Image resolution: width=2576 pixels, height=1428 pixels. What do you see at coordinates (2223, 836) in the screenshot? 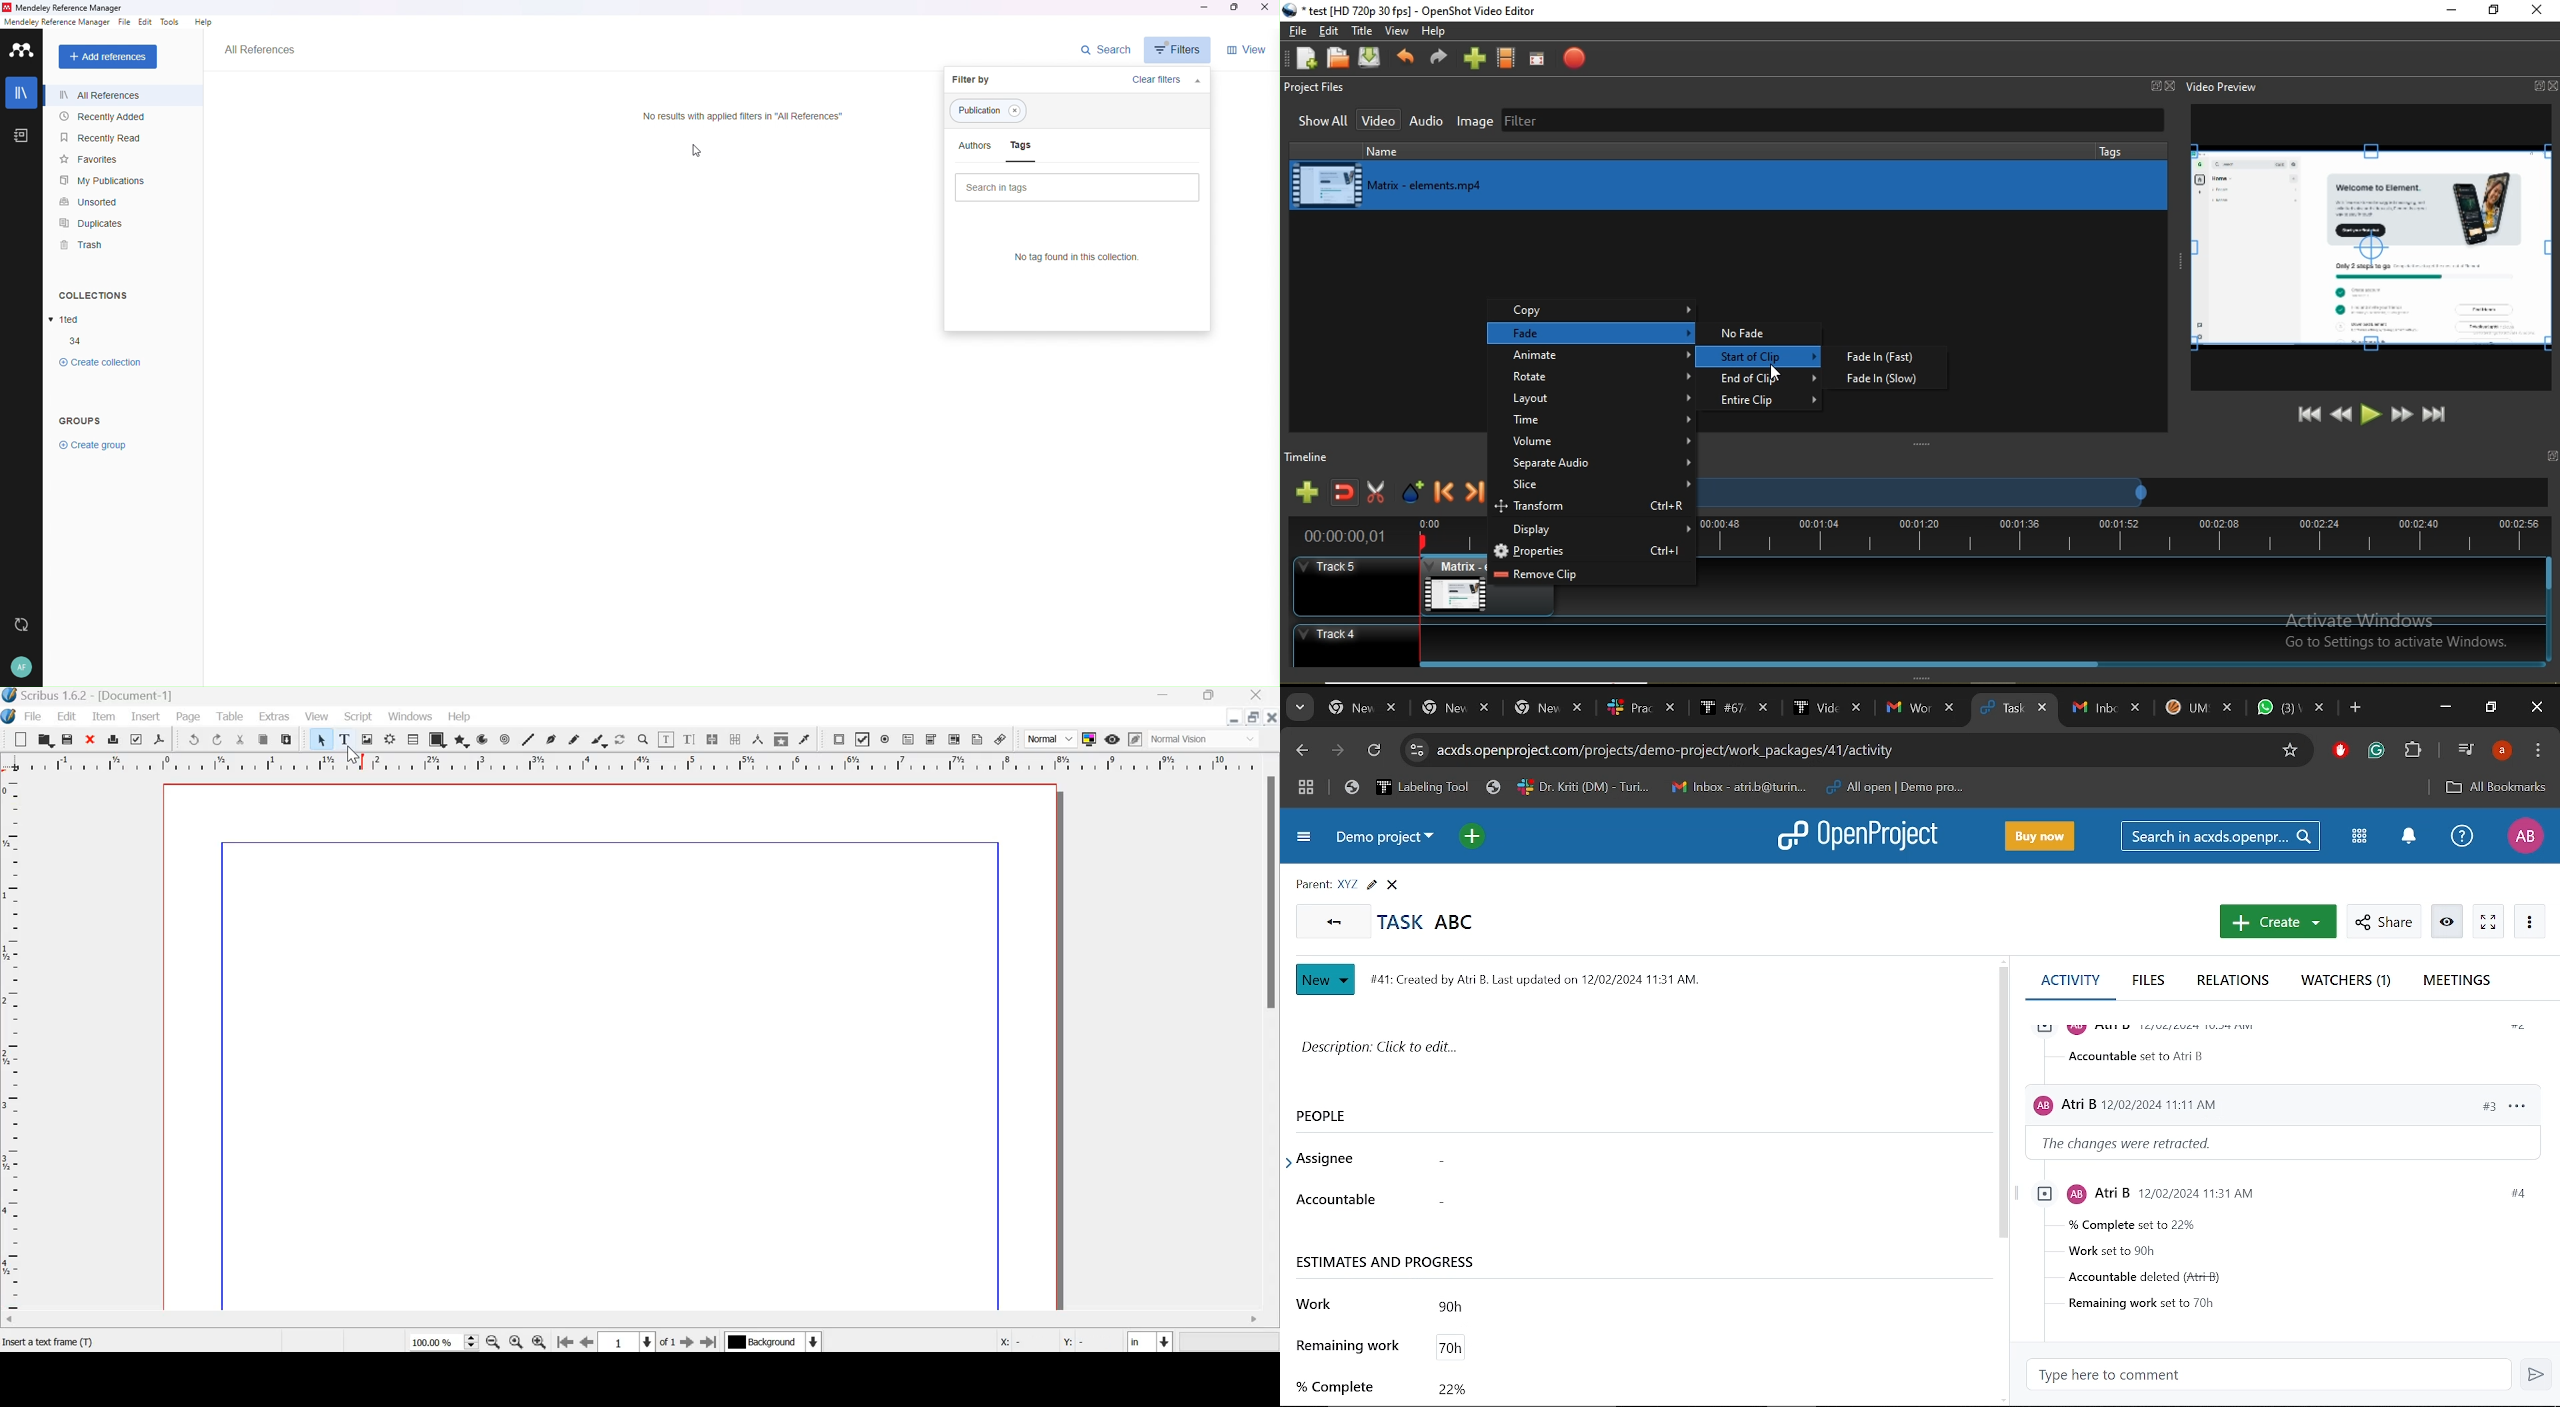
I see `Search ` at bounding box center [2223, 836].